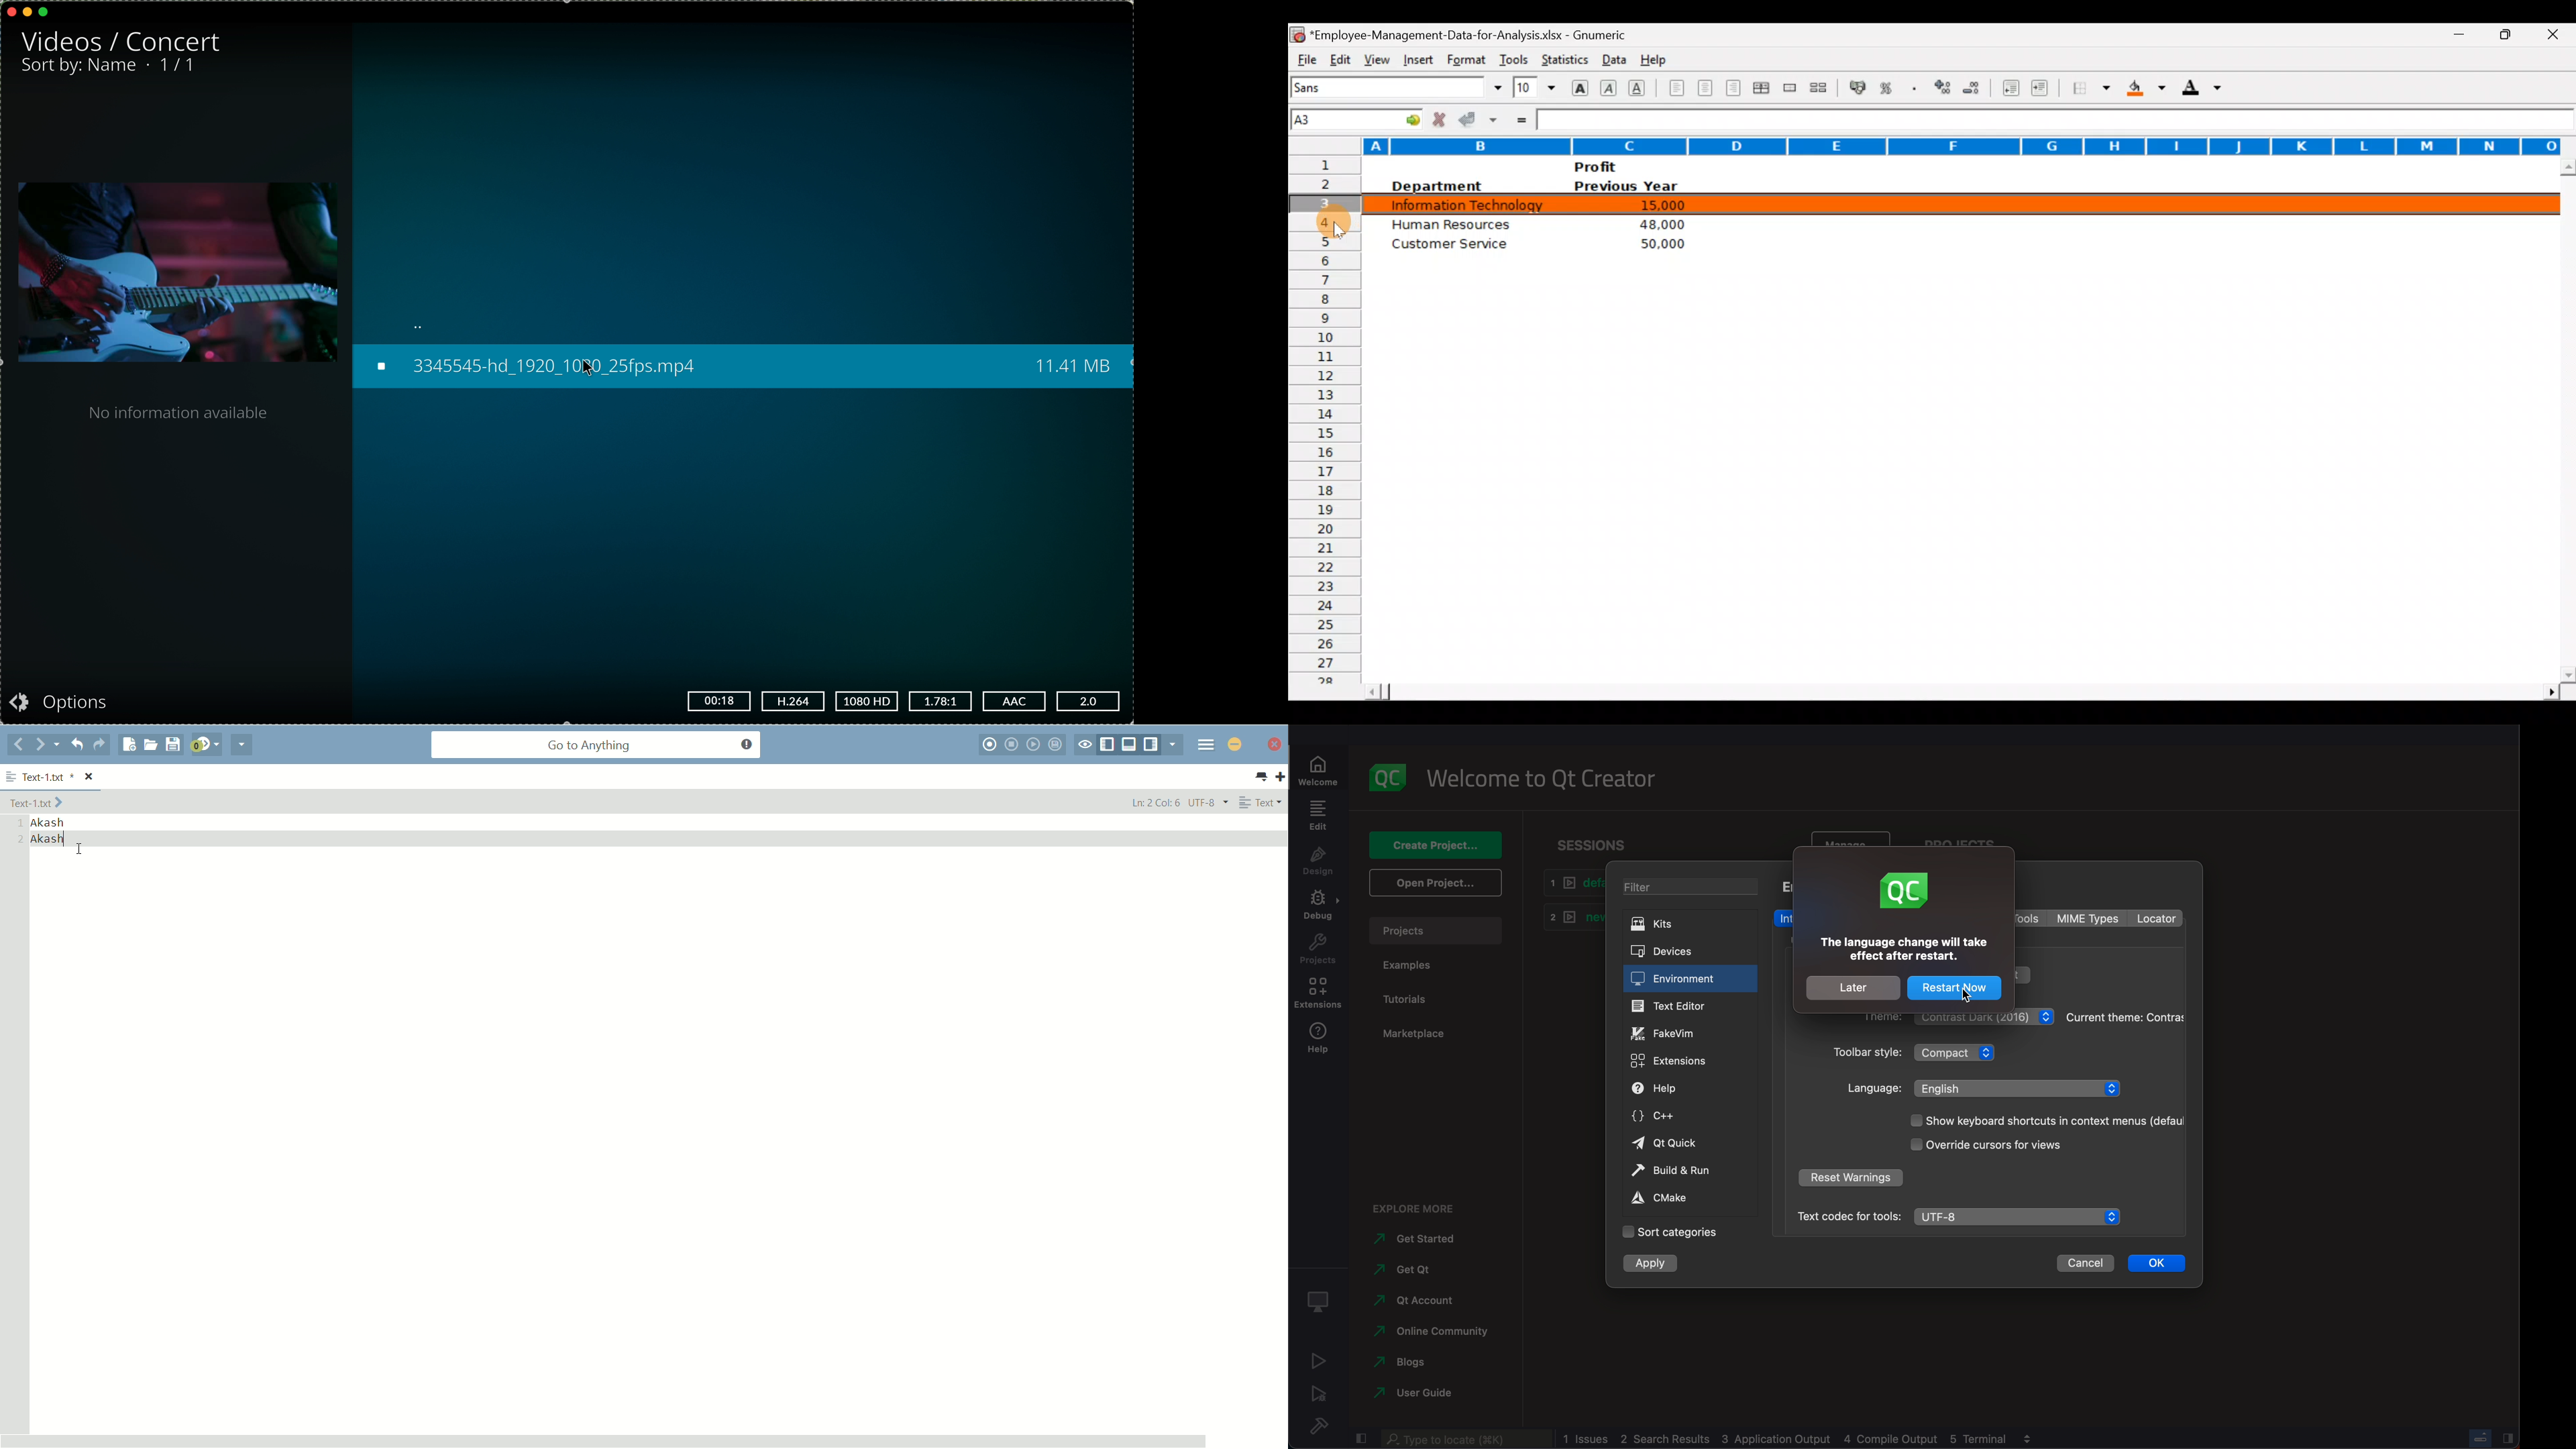 The width and height of the screenshot is (2576, 1456). What do you see at coordinates (47, 745) in the screenshot?
I see `forward` at bounding box center [47, 745].